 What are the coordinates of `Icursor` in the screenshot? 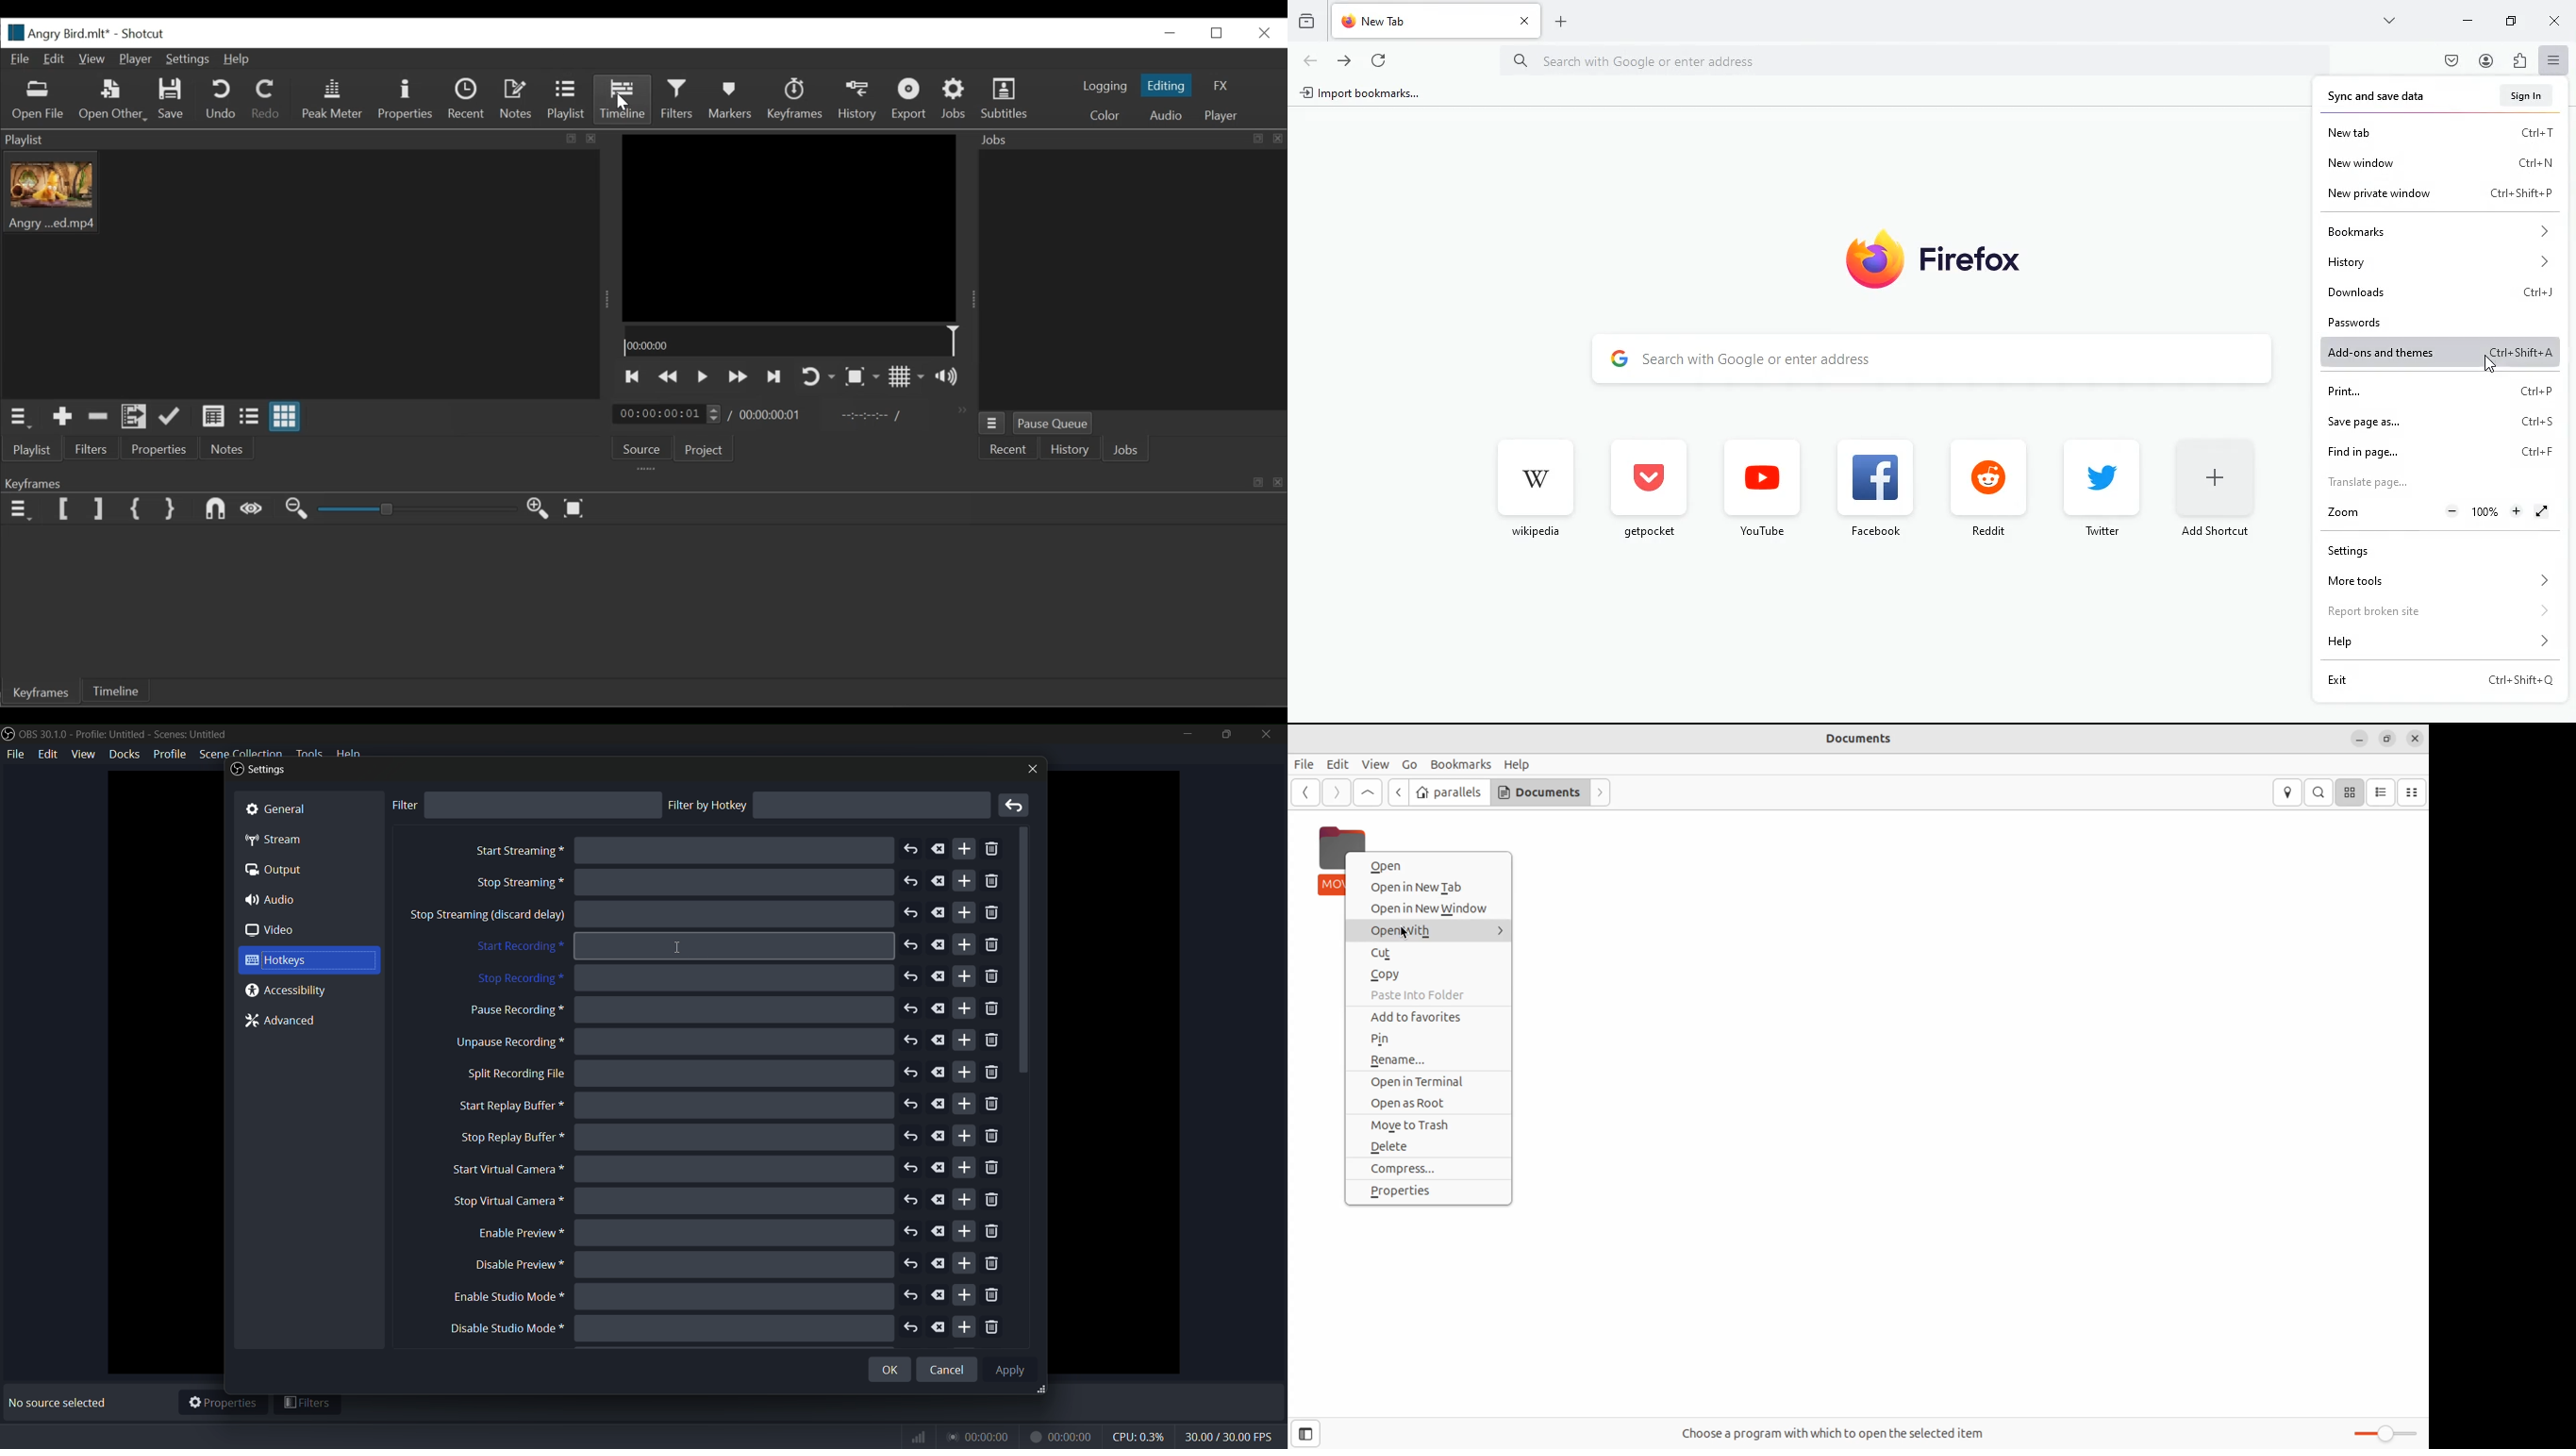 It's located at (675, 945).